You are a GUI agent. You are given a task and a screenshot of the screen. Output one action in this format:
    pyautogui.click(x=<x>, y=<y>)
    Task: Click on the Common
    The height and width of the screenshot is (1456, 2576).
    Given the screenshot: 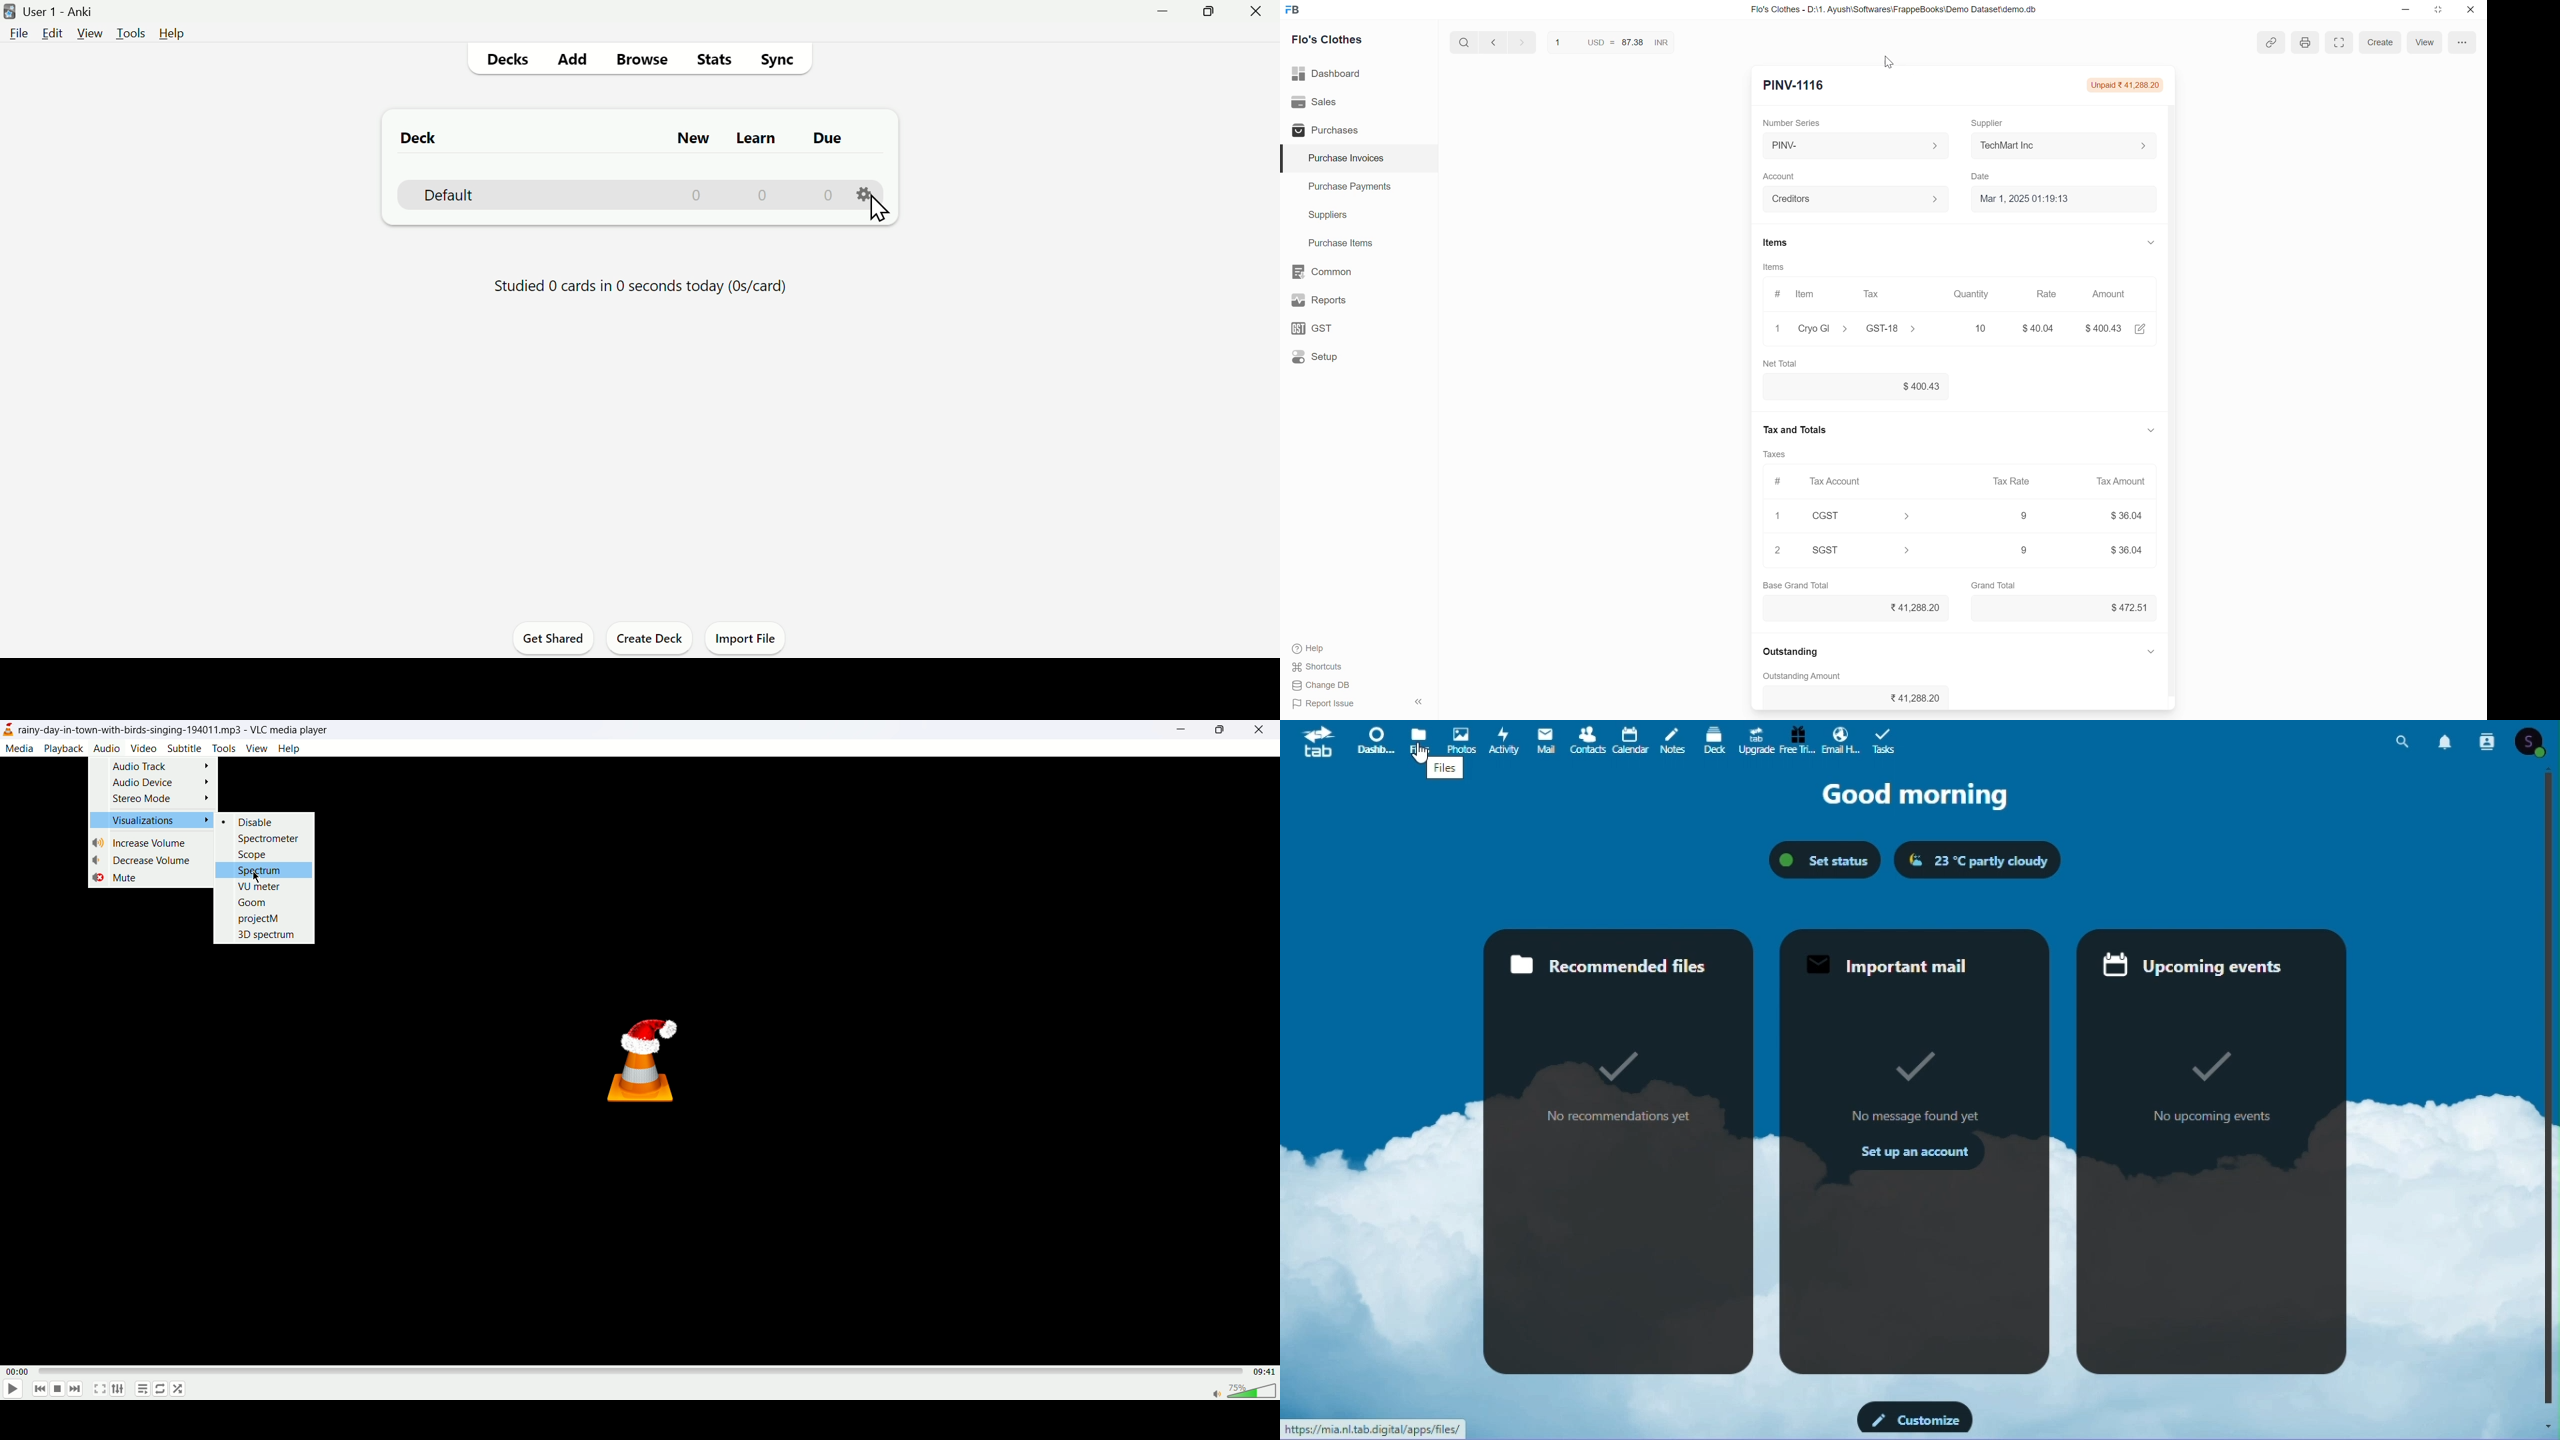 What is the action you would take?
    pyautogui.click(x=1323, y=270)
    